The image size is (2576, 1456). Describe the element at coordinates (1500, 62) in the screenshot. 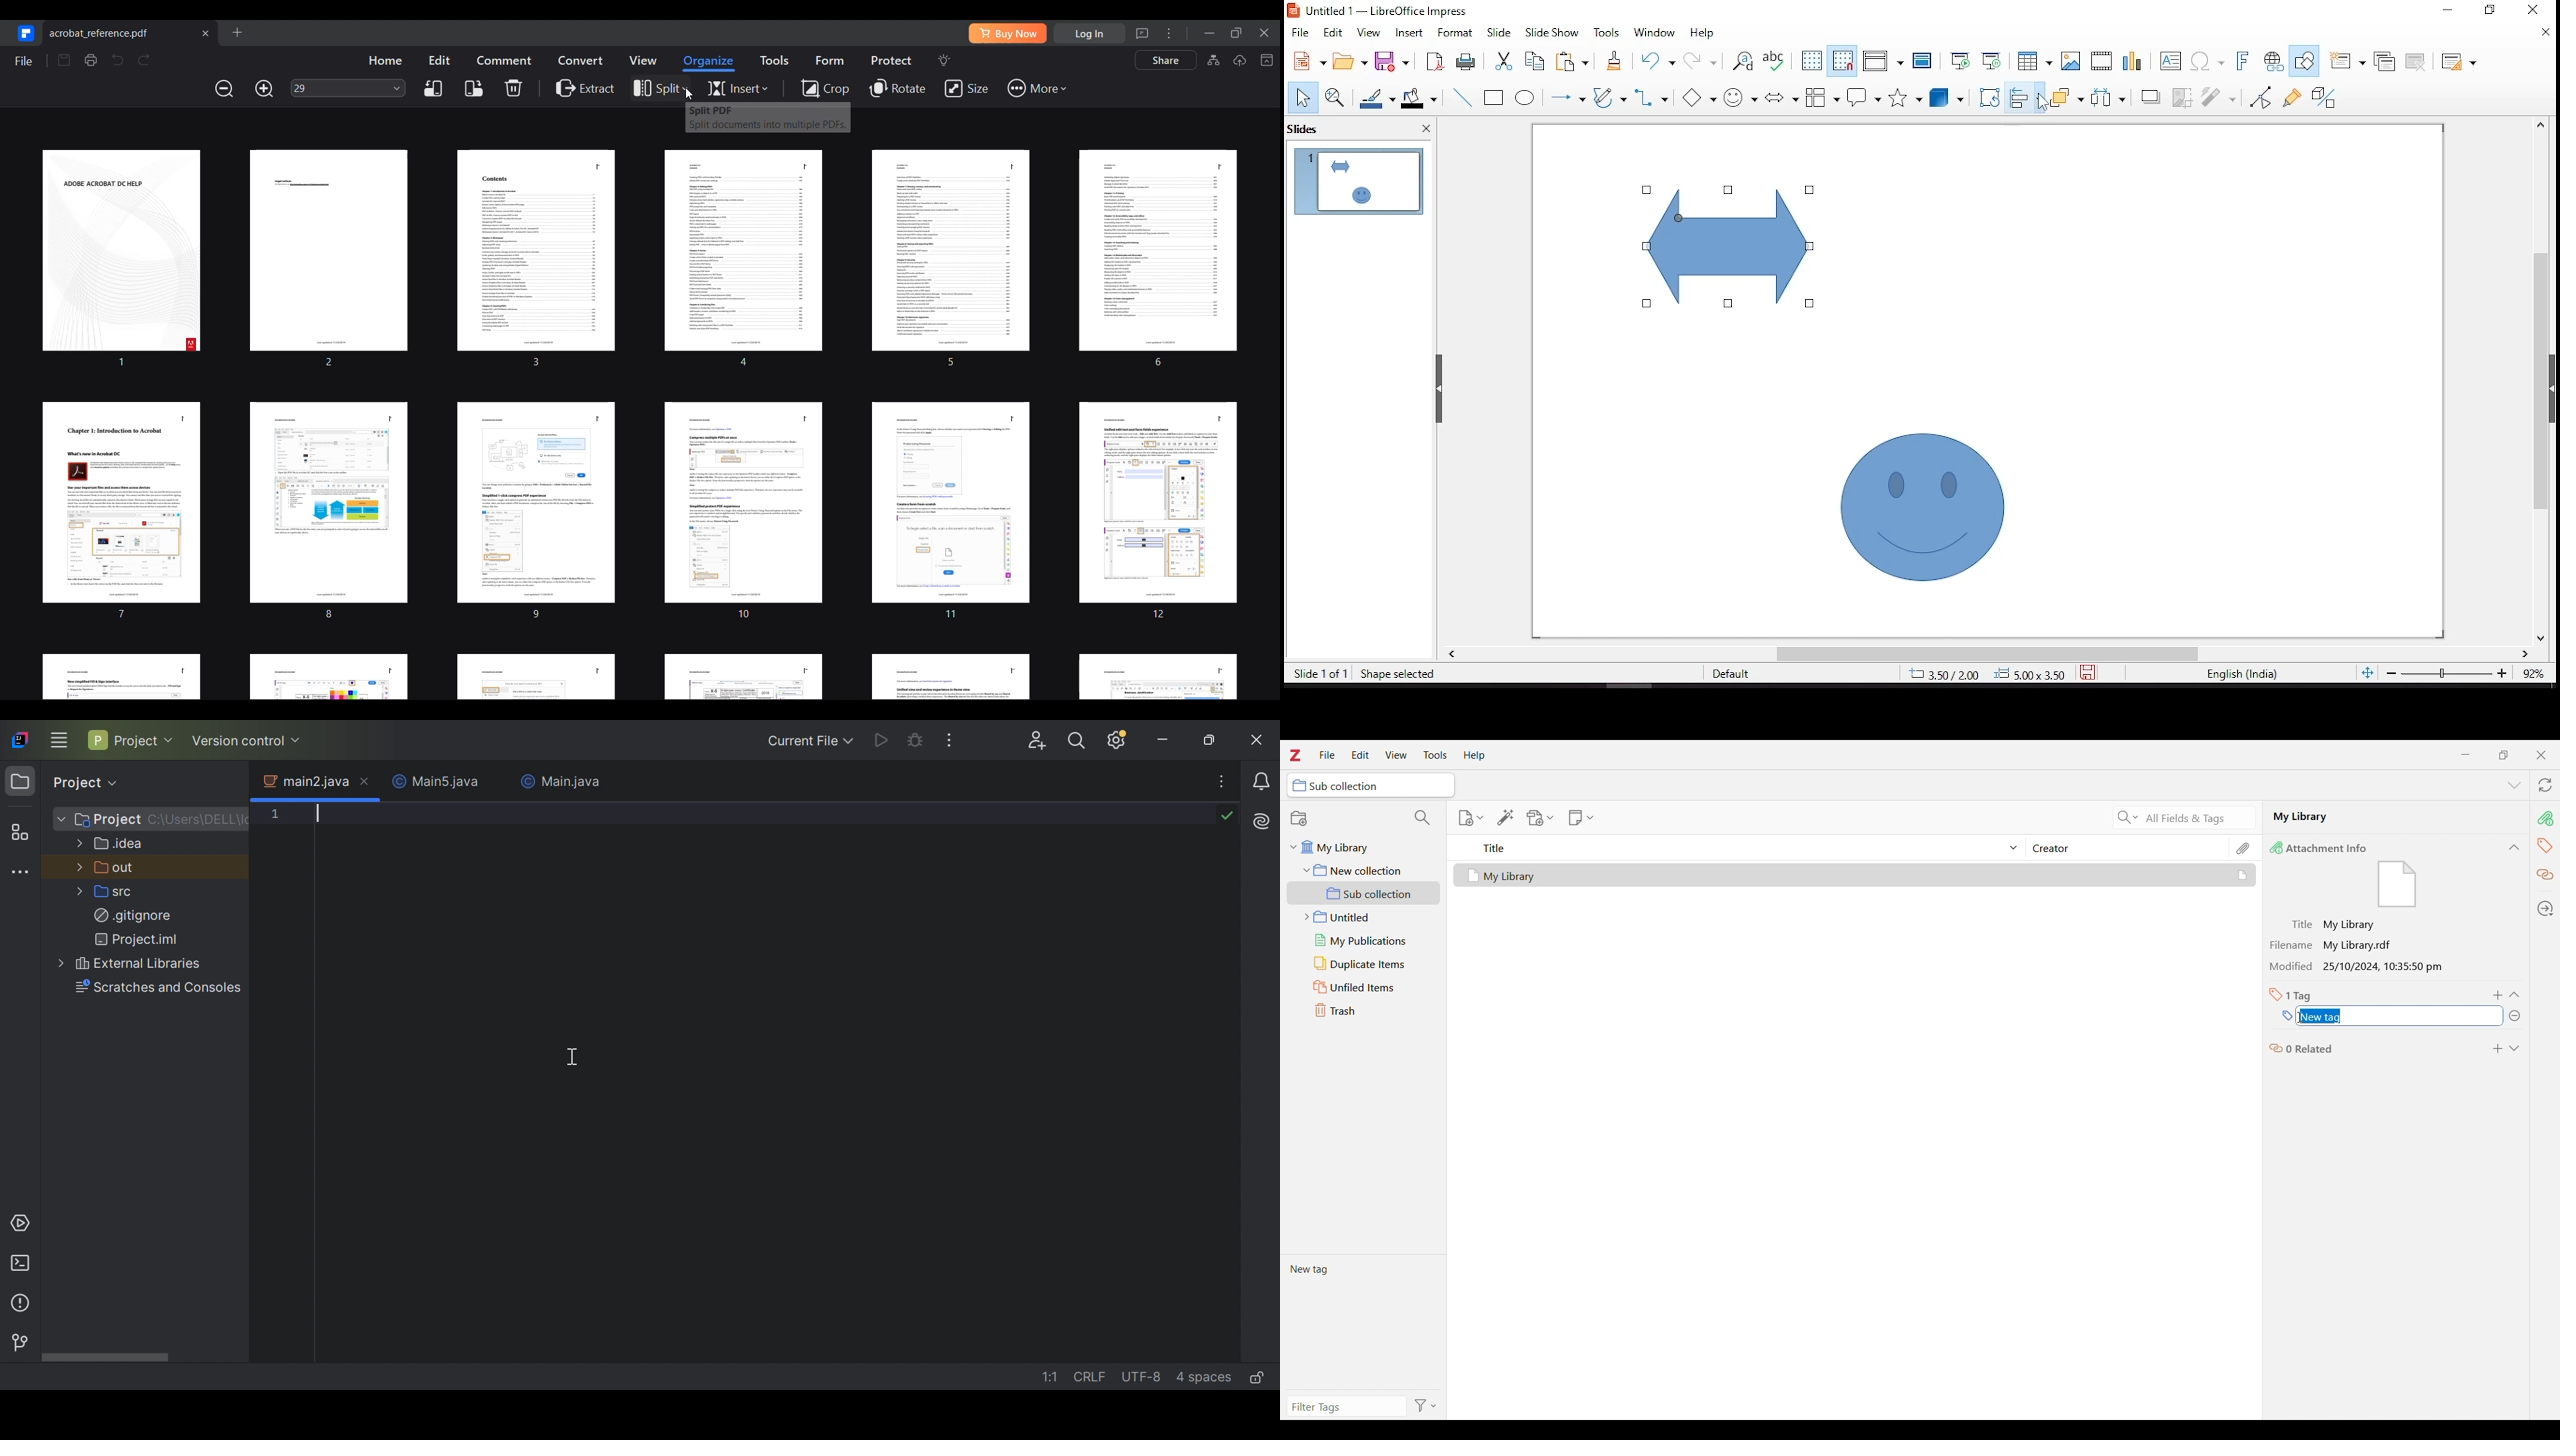

I see `cut` at that location.